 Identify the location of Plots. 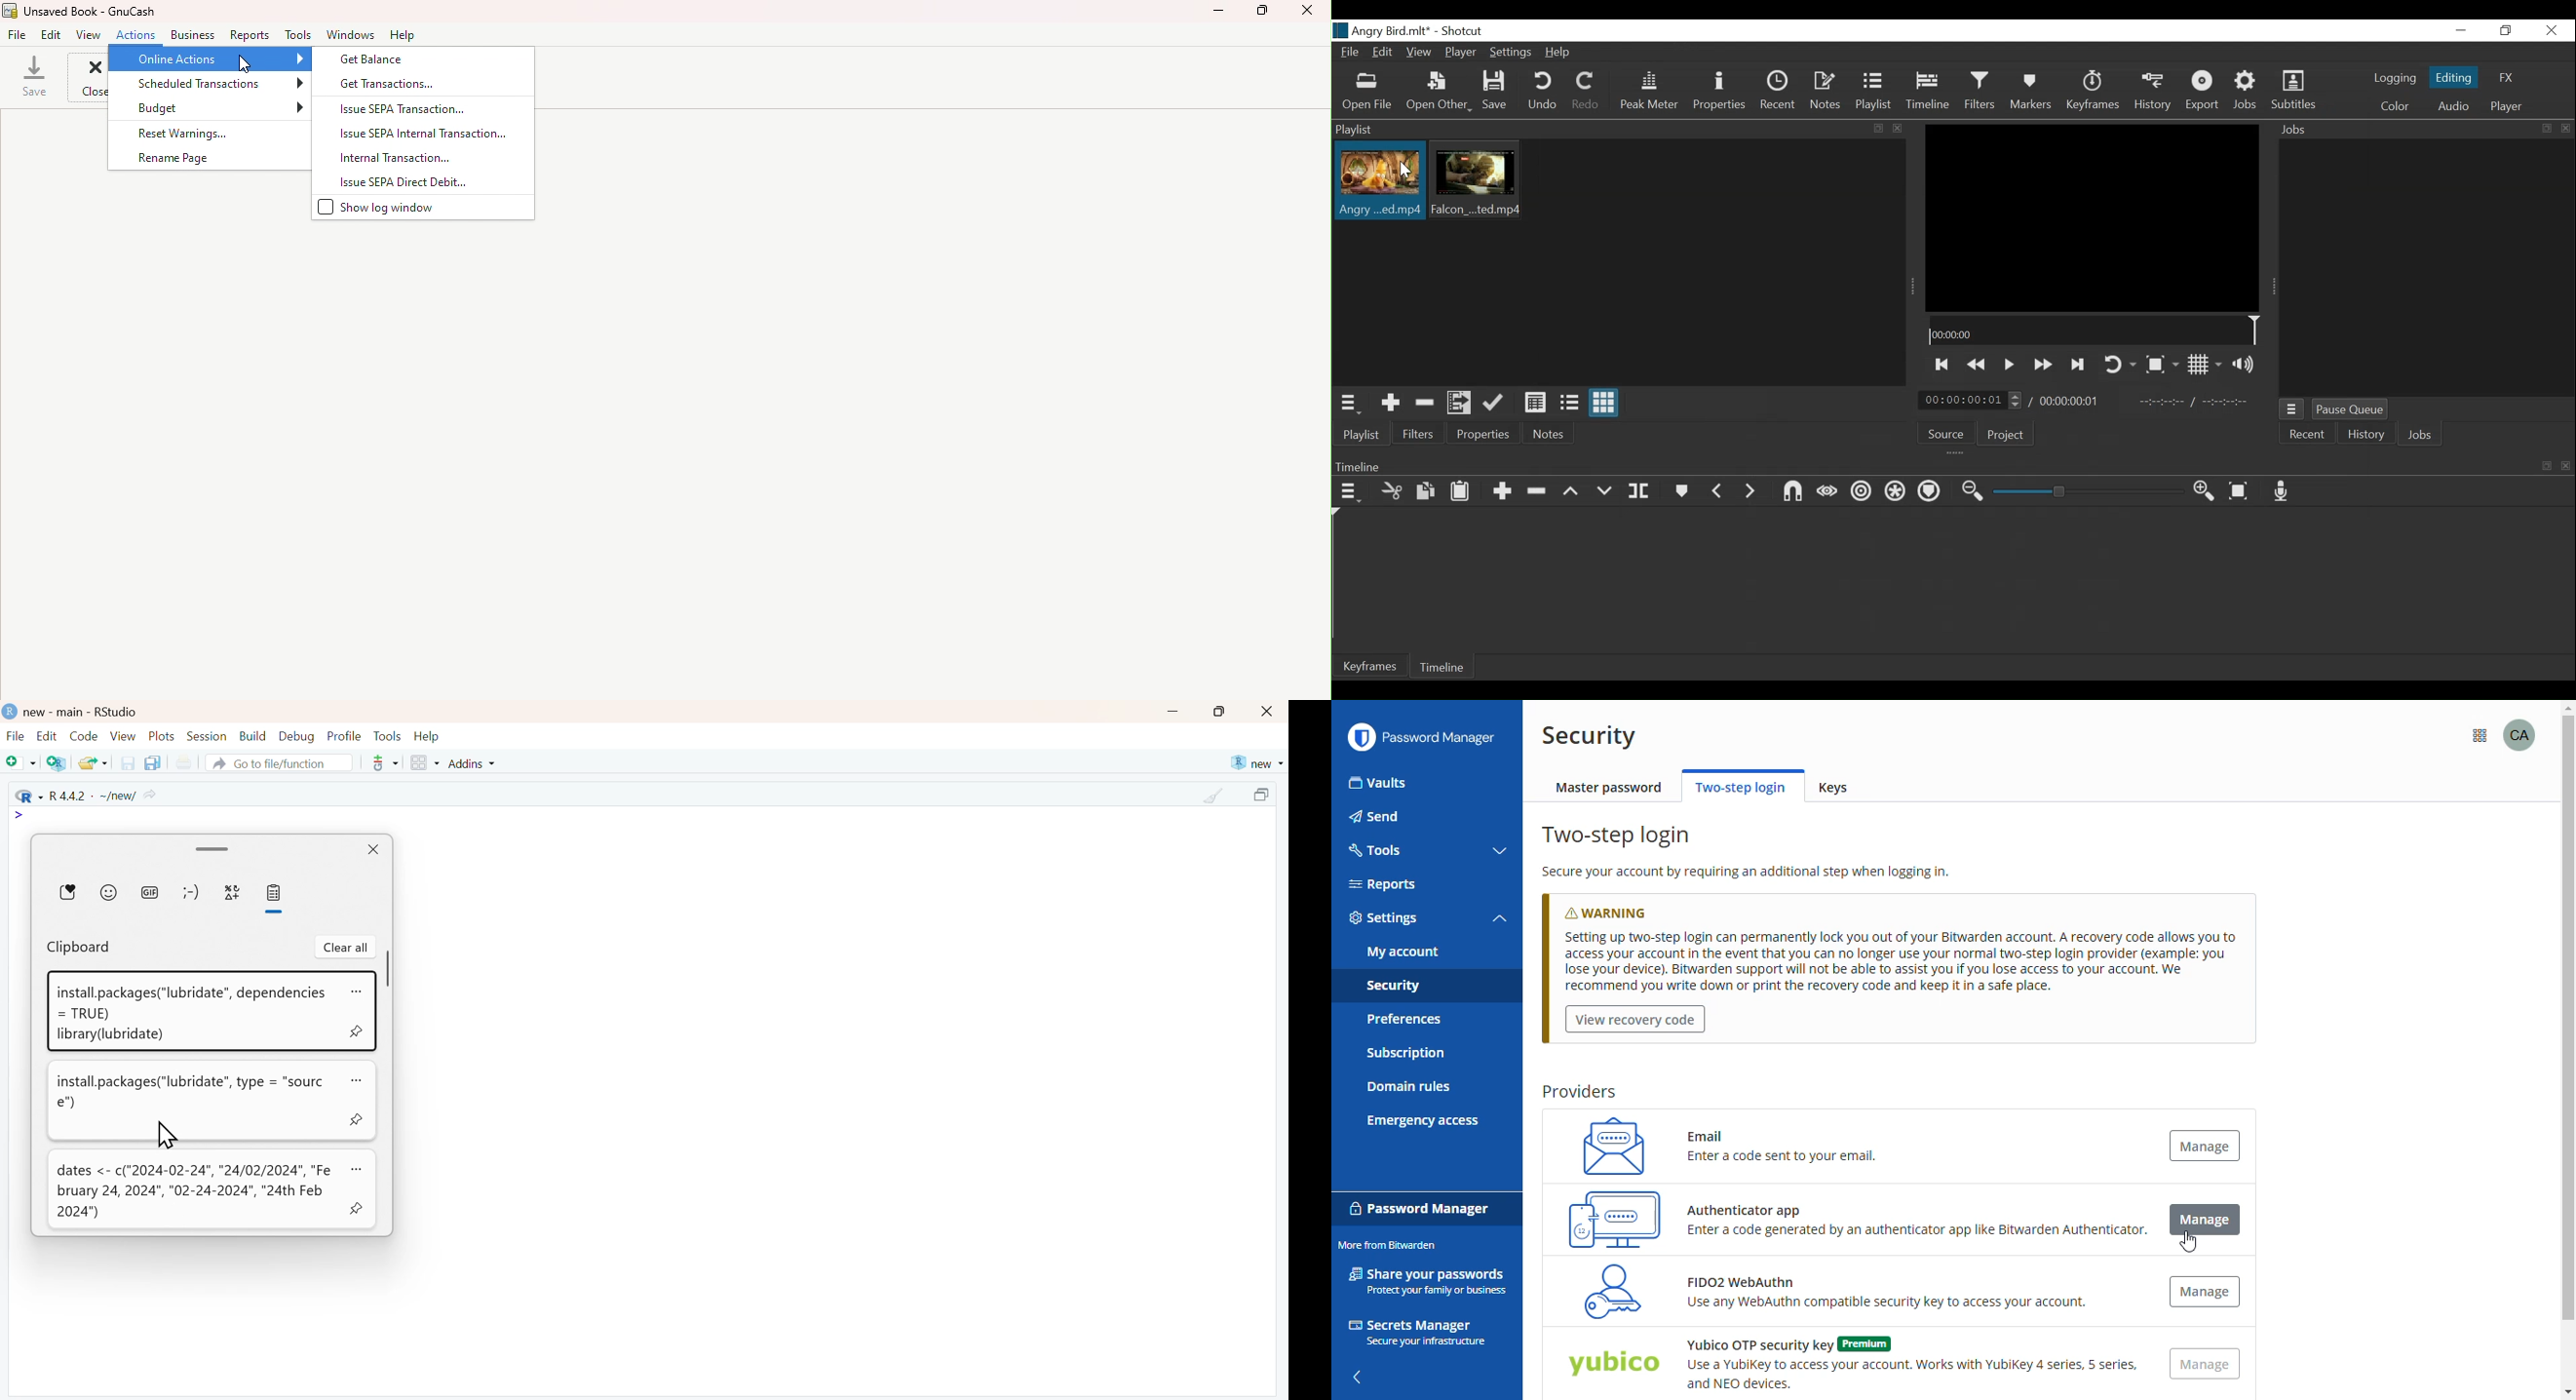
(162, 736).